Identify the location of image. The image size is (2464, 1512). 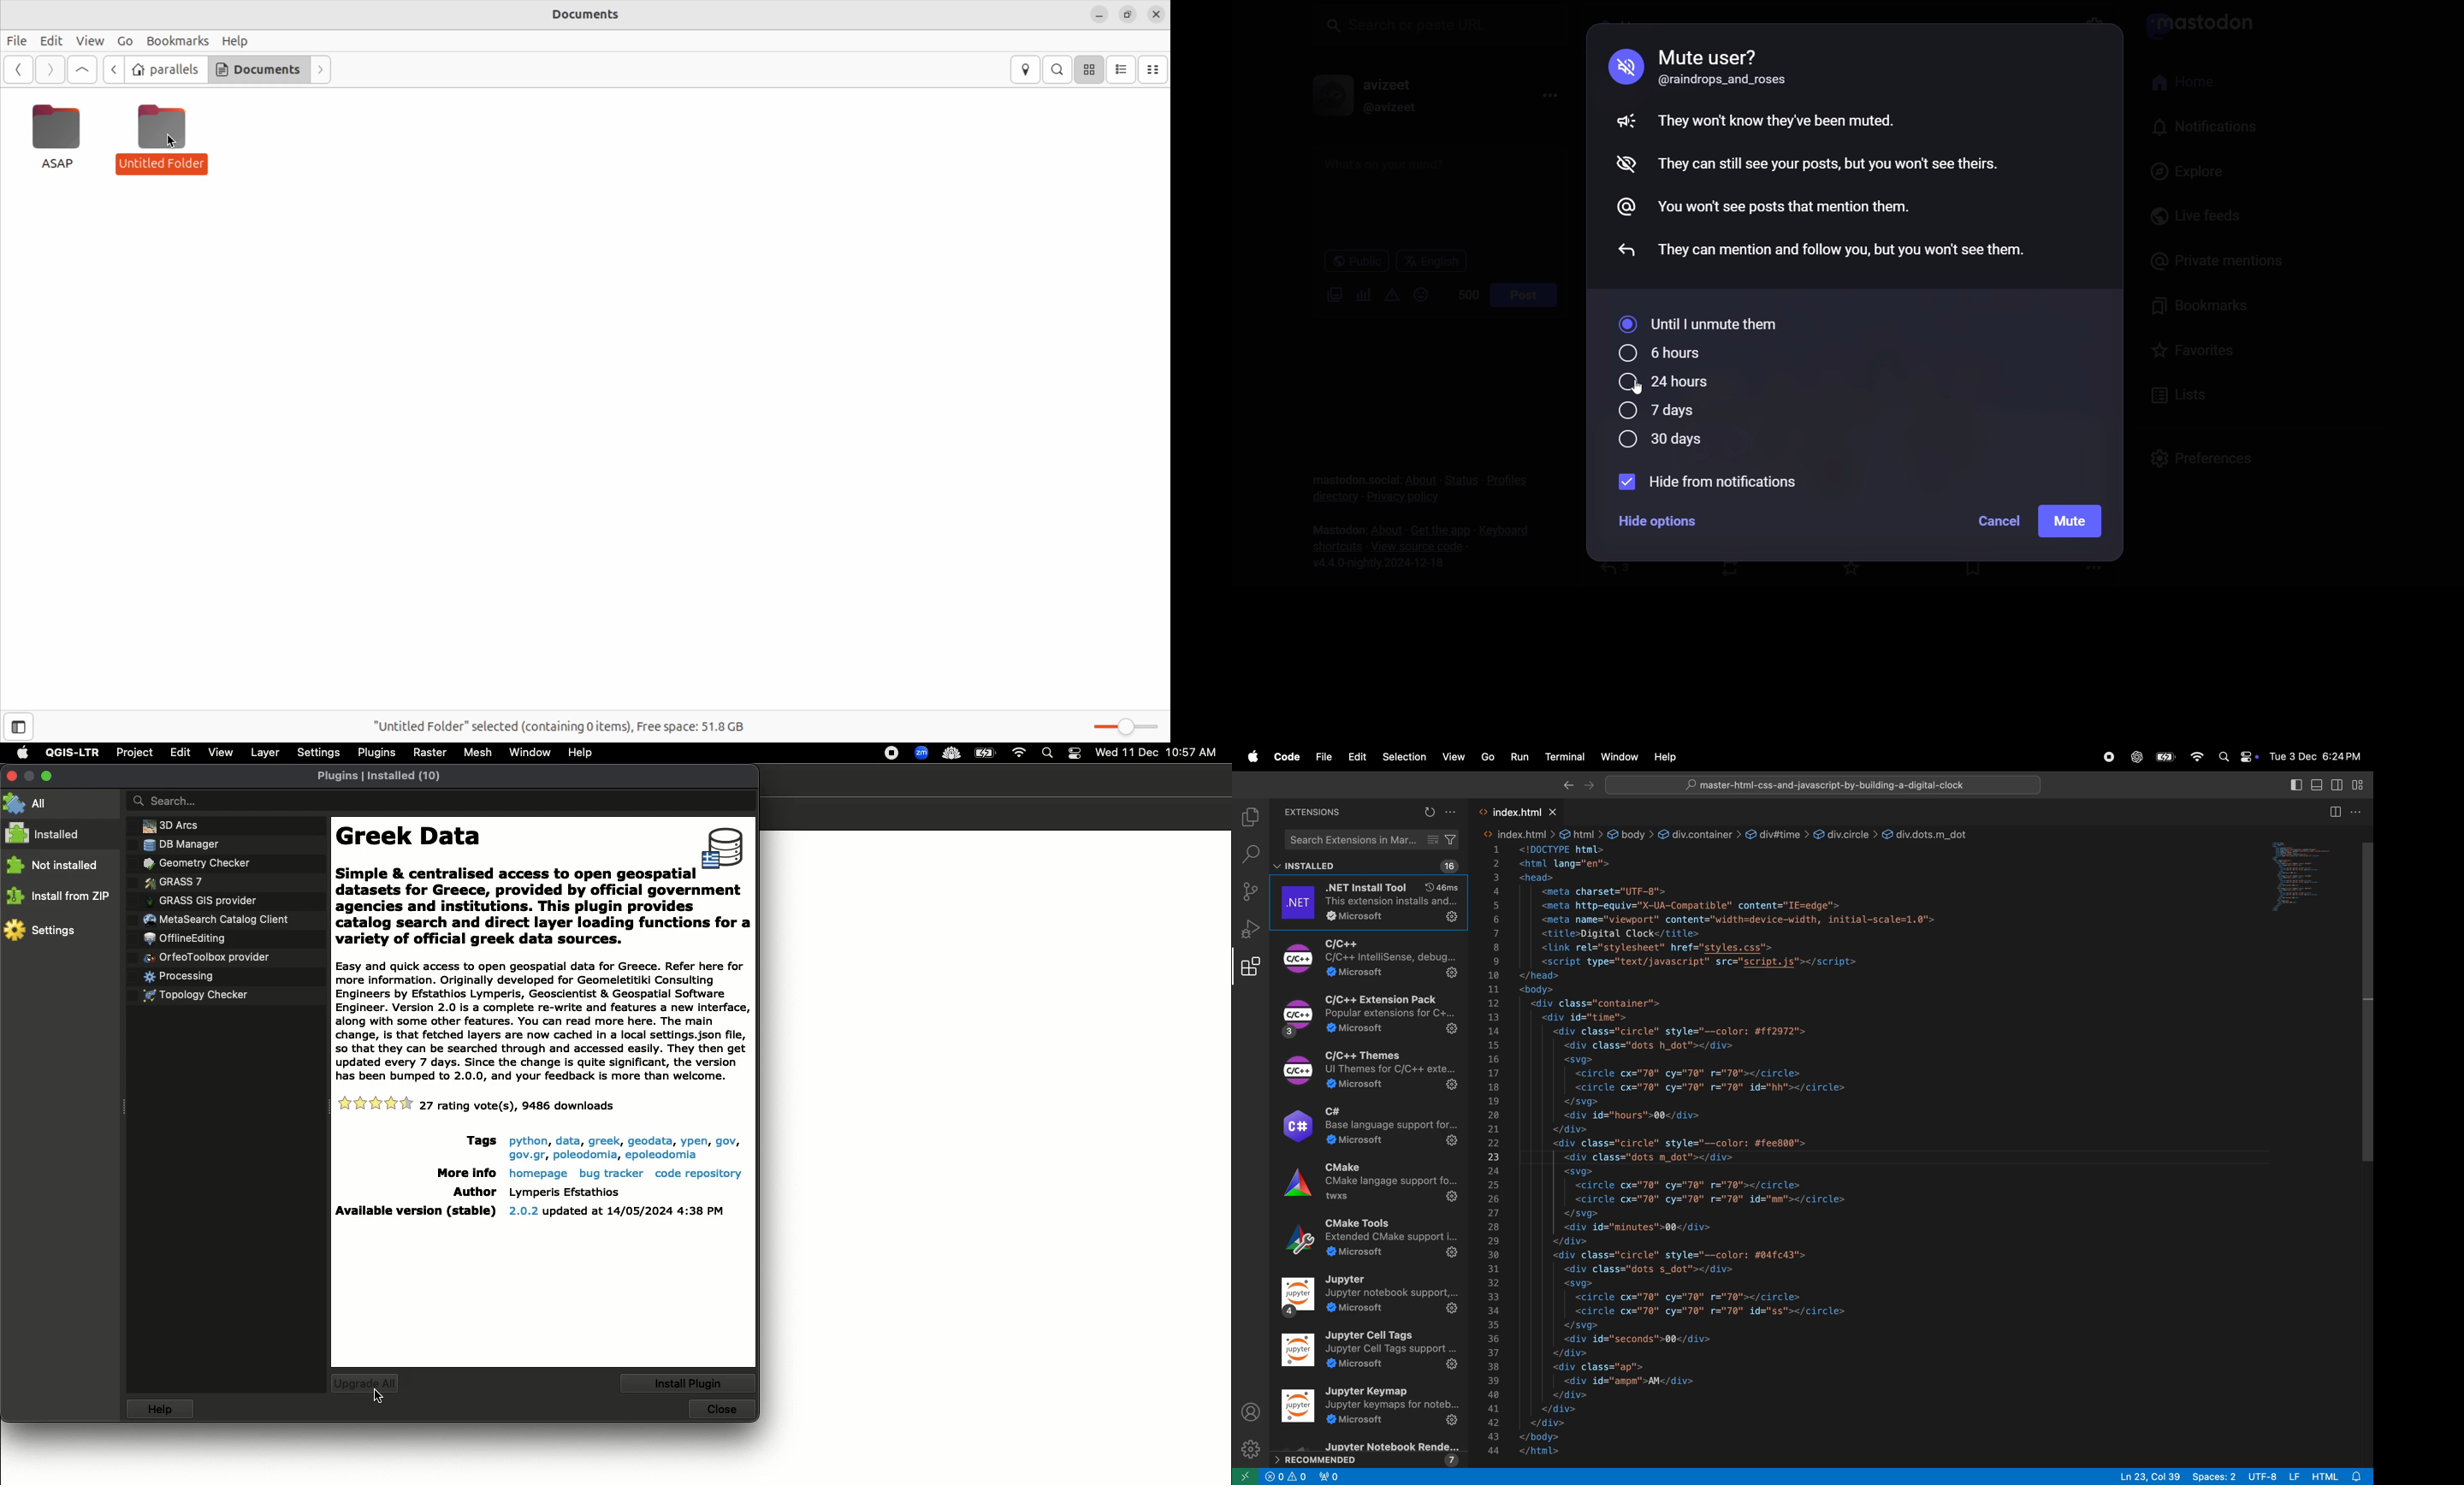
(726, 849).